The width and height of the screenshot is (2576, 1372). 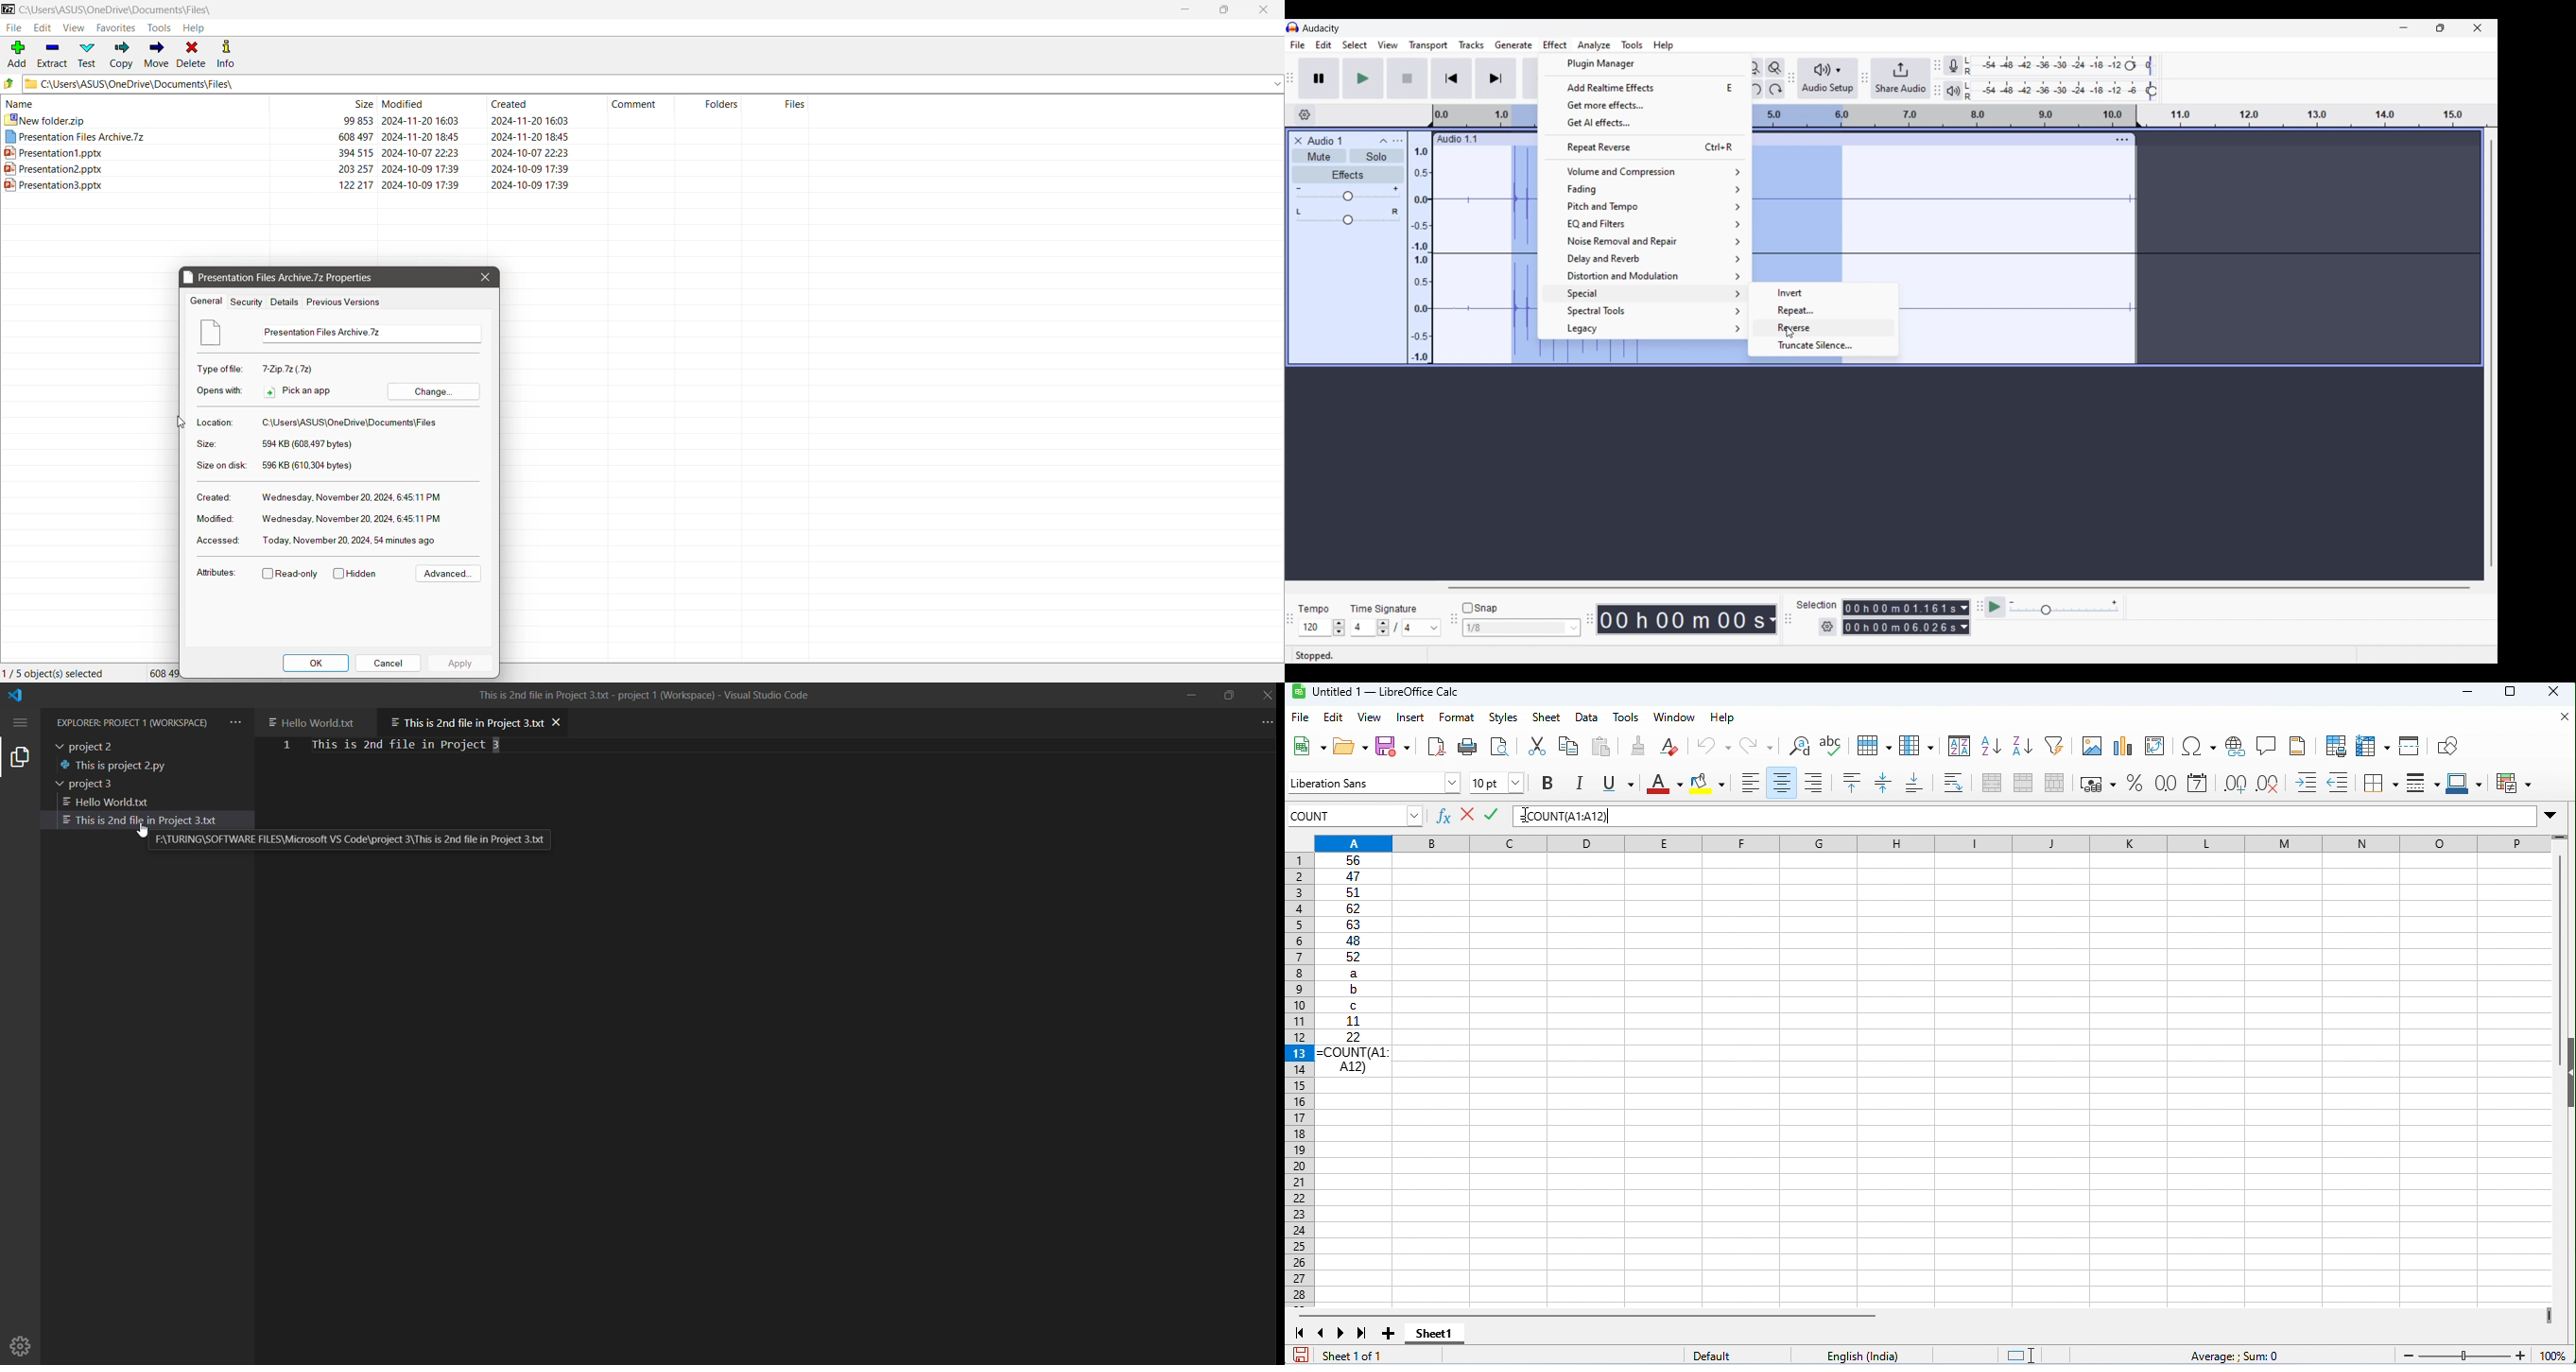 What do you see at coordinates (1555, 45) in the screenshot?
I see `Effect menu` at bounding box center [1555, 45].